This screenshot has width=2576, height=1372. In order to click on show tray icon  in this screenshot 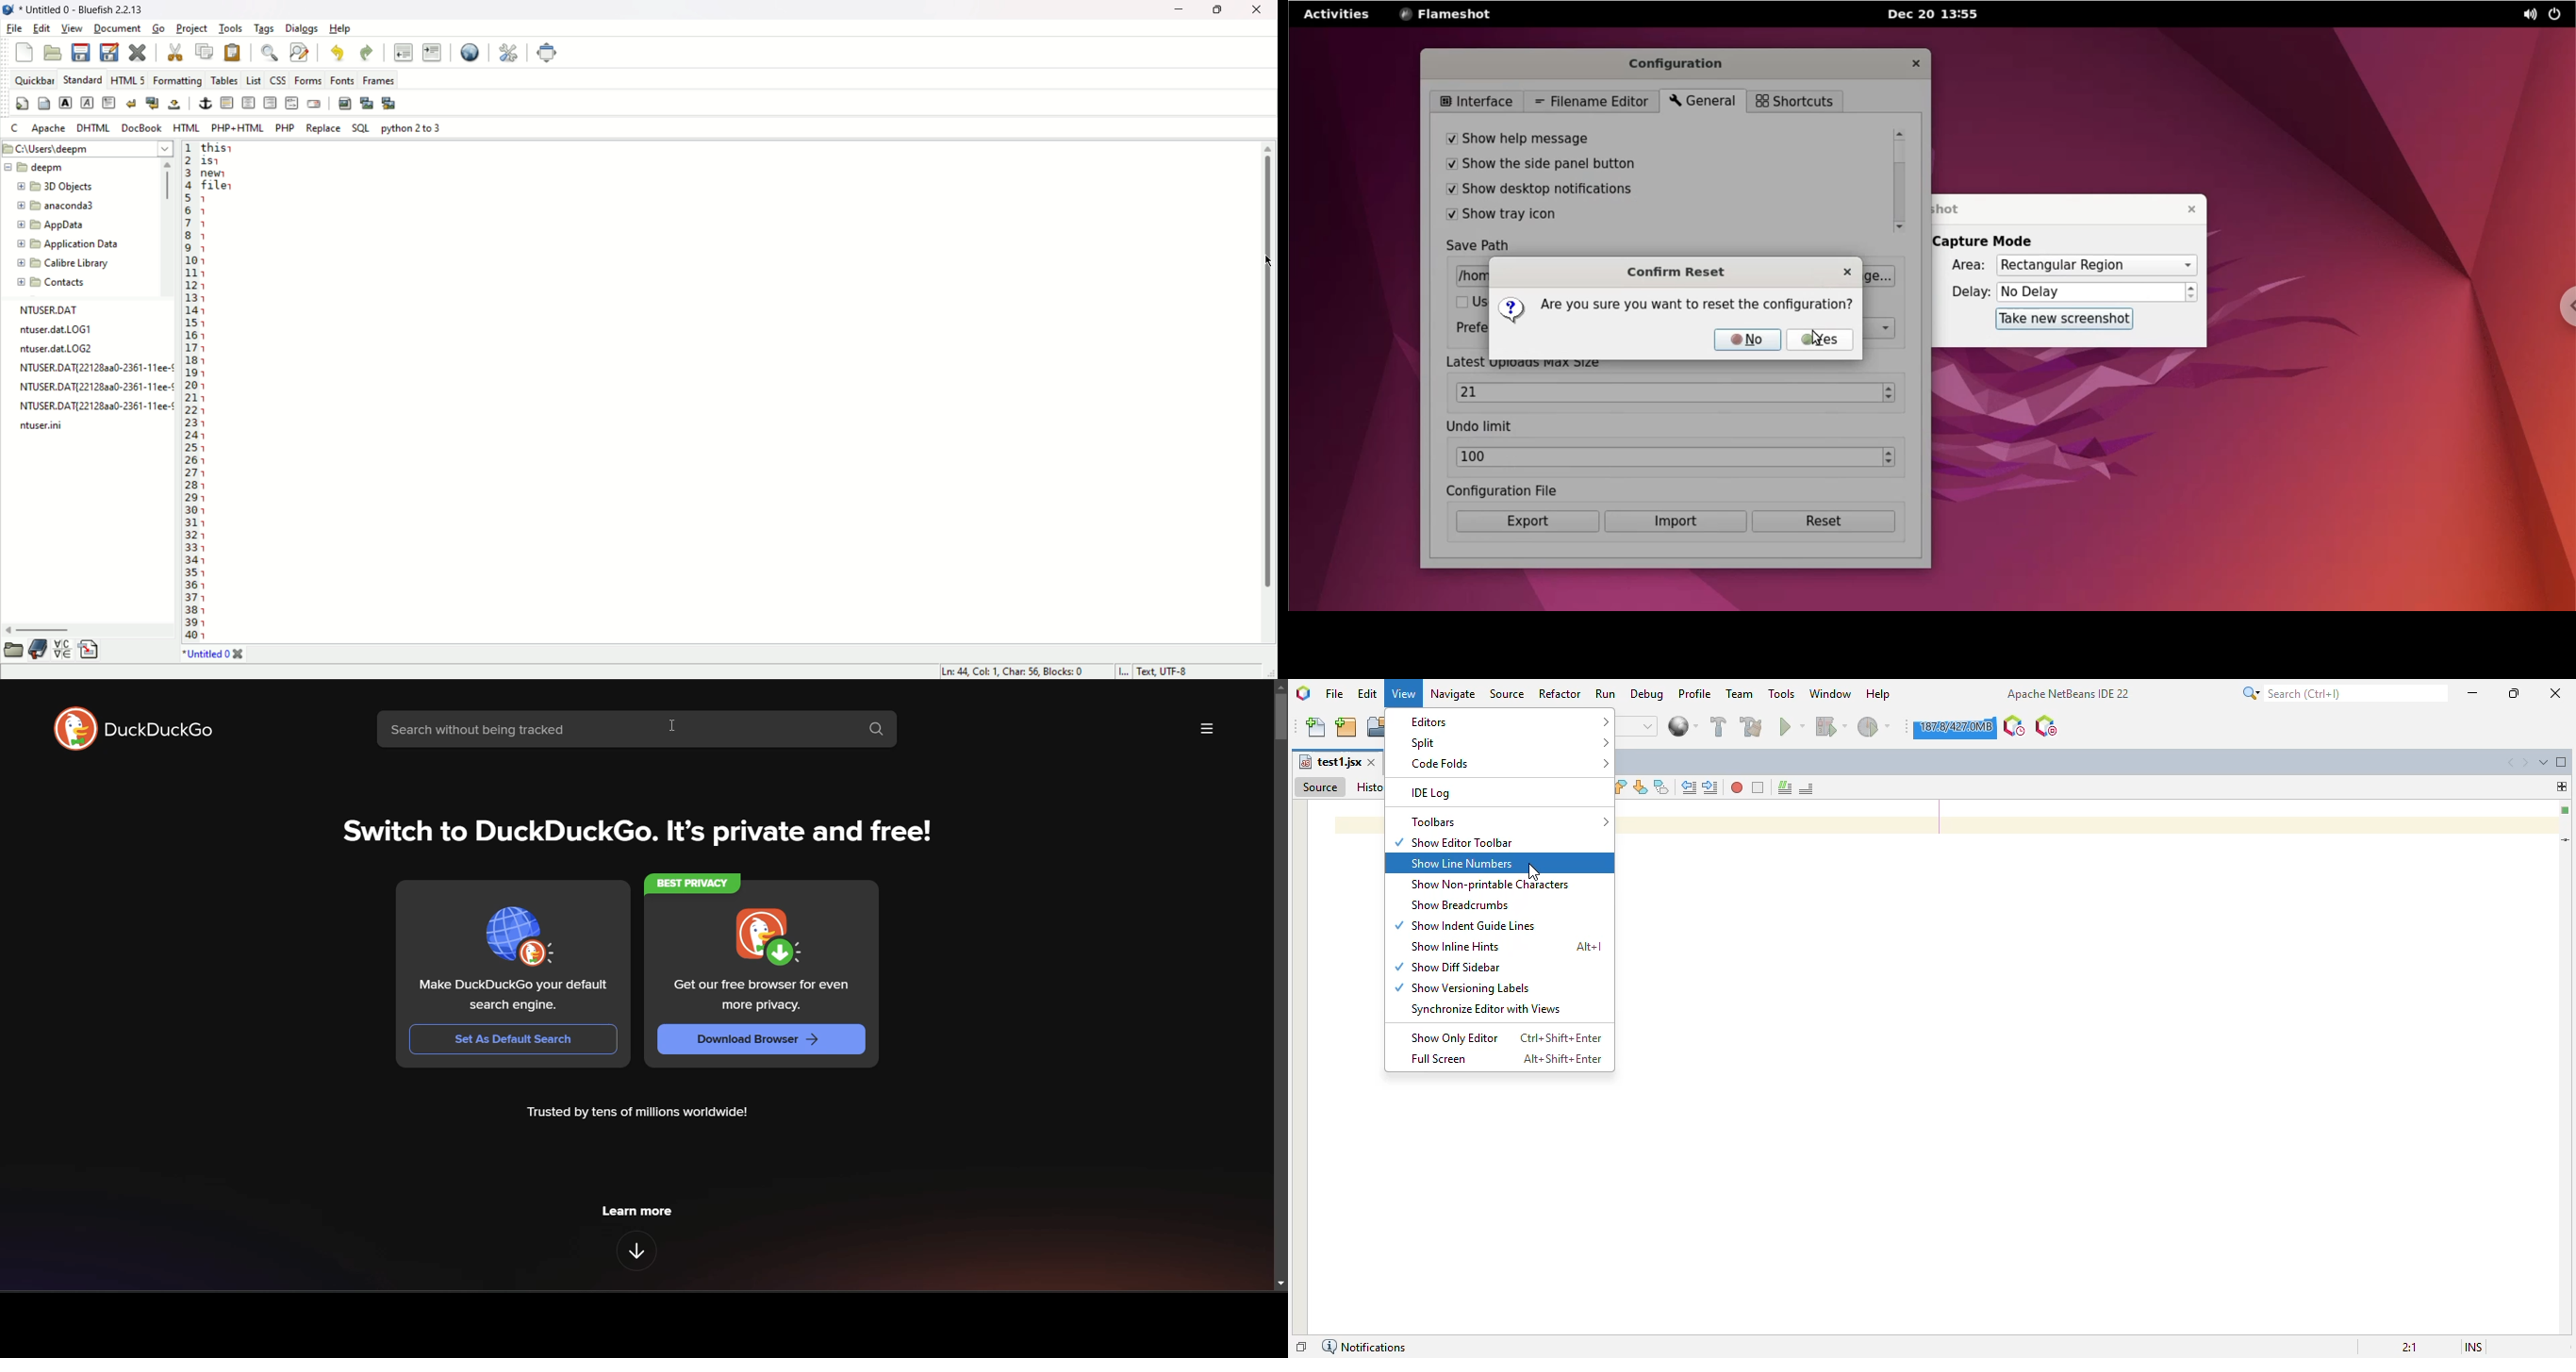, I will do `click(1656, 215)`.